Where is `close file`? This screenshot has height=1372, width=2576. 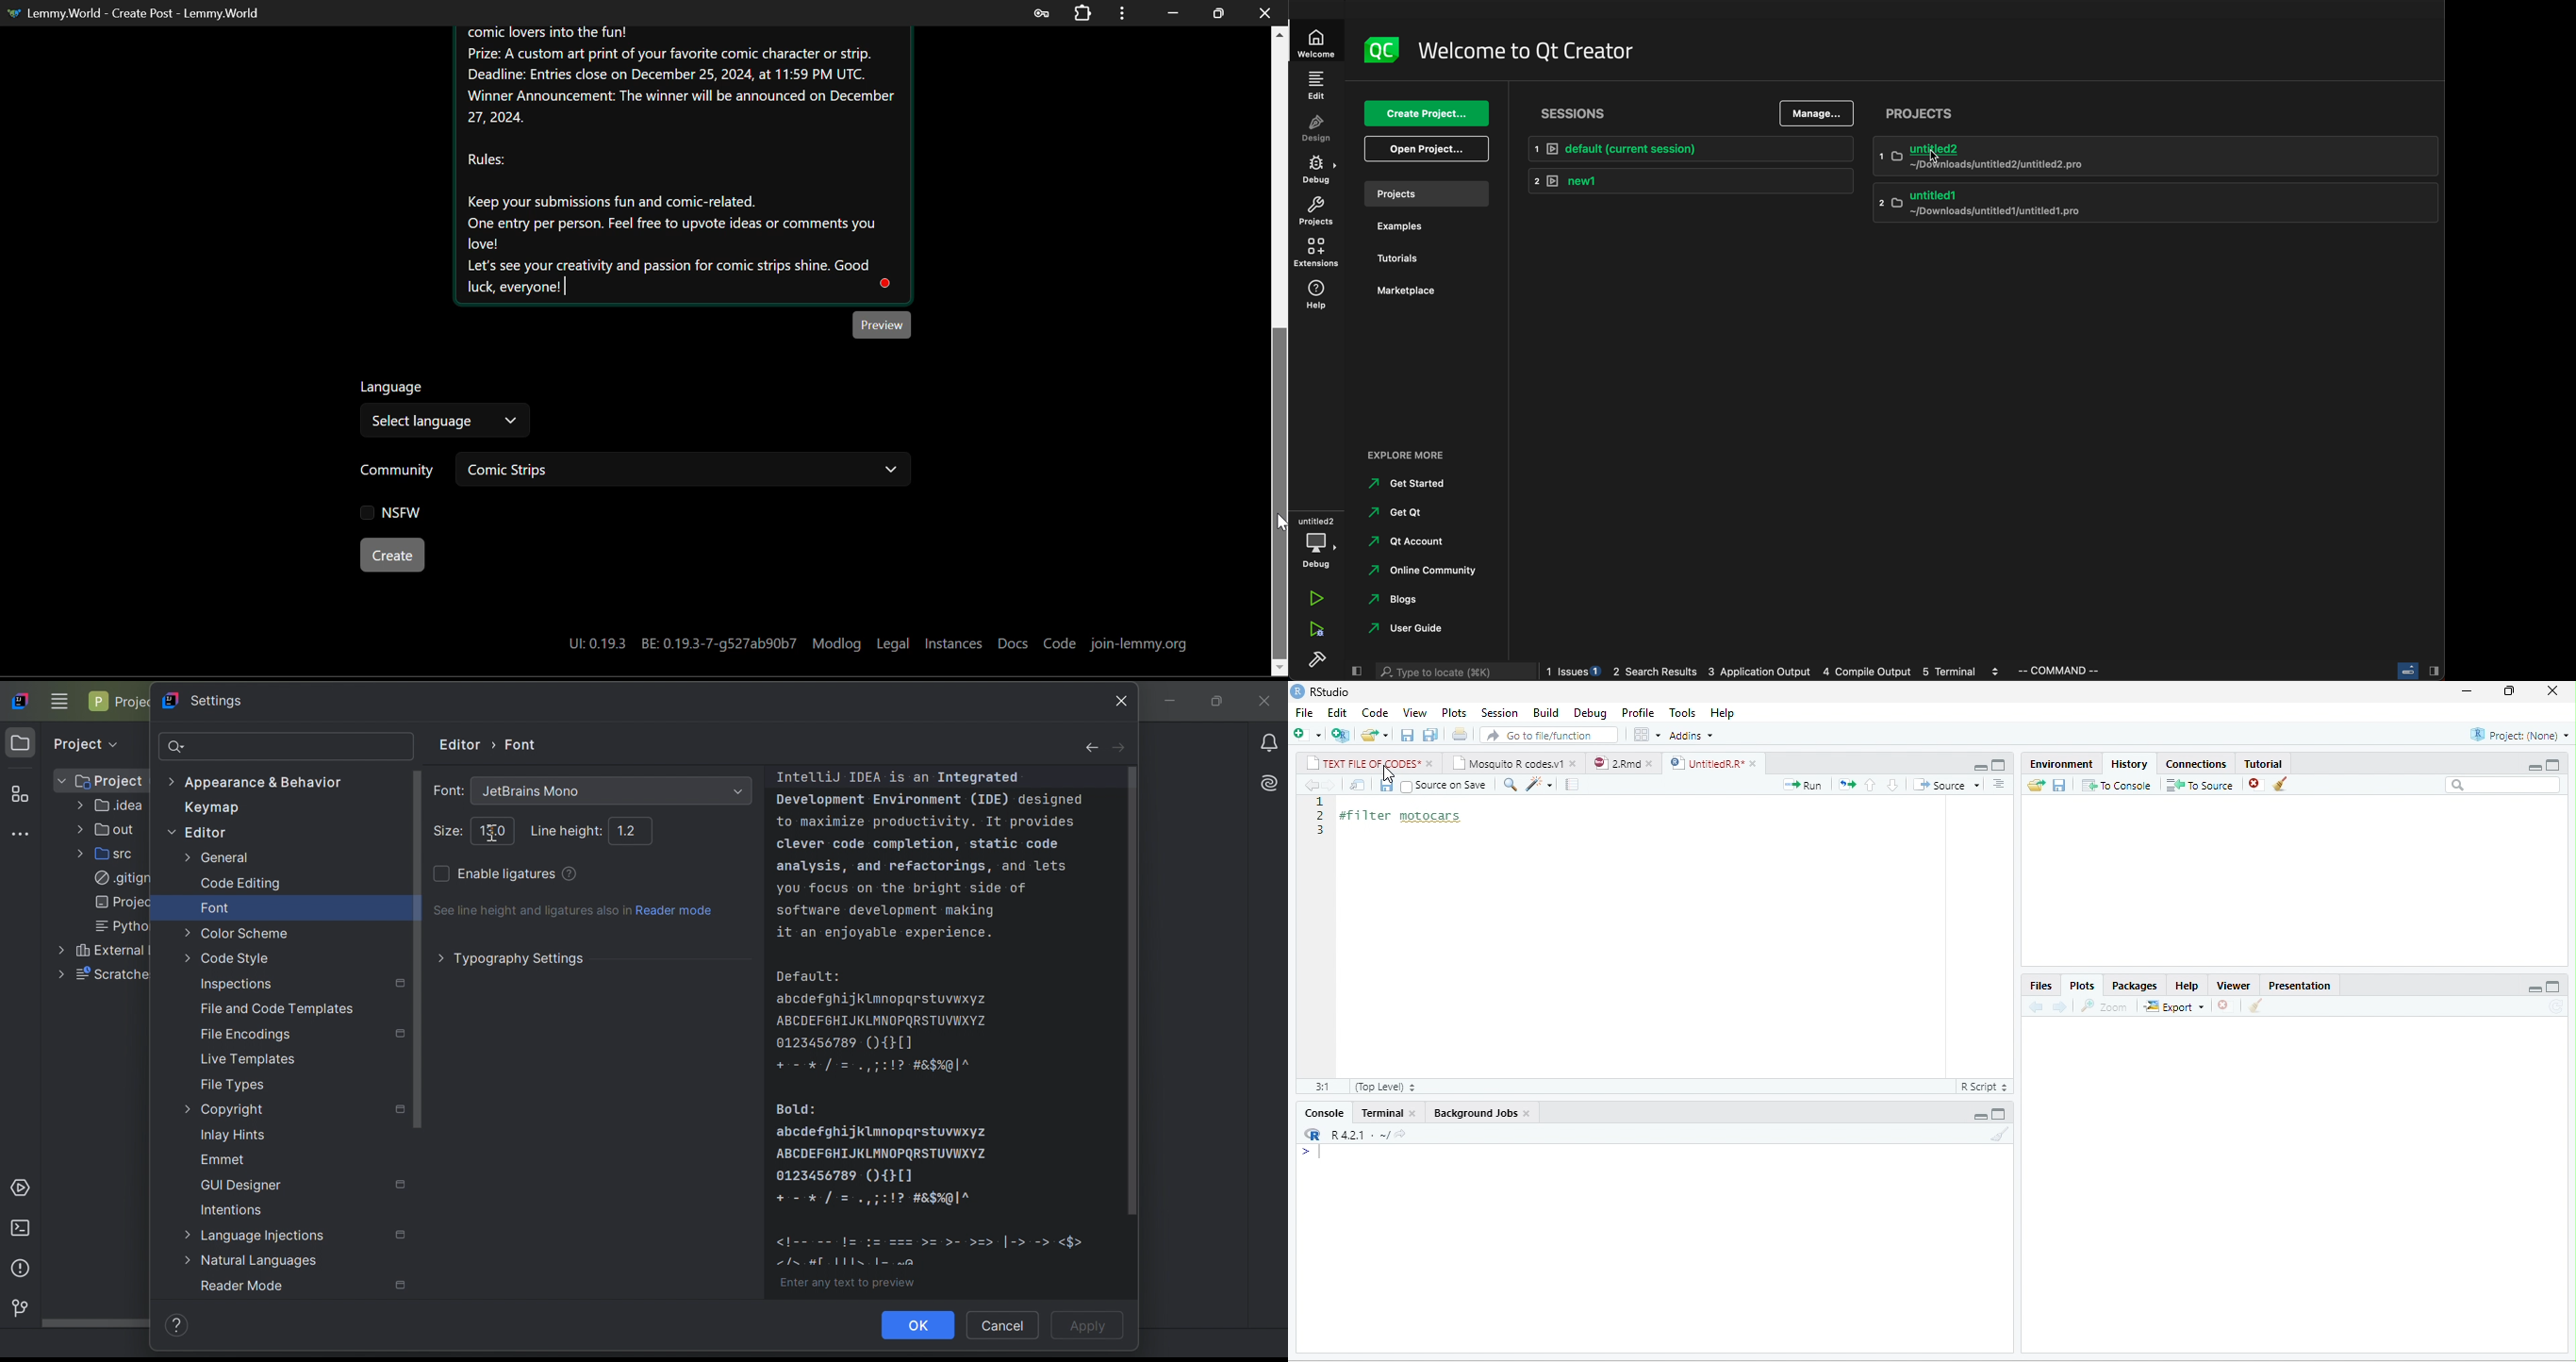
close file is located at coordinates (2257, 785).